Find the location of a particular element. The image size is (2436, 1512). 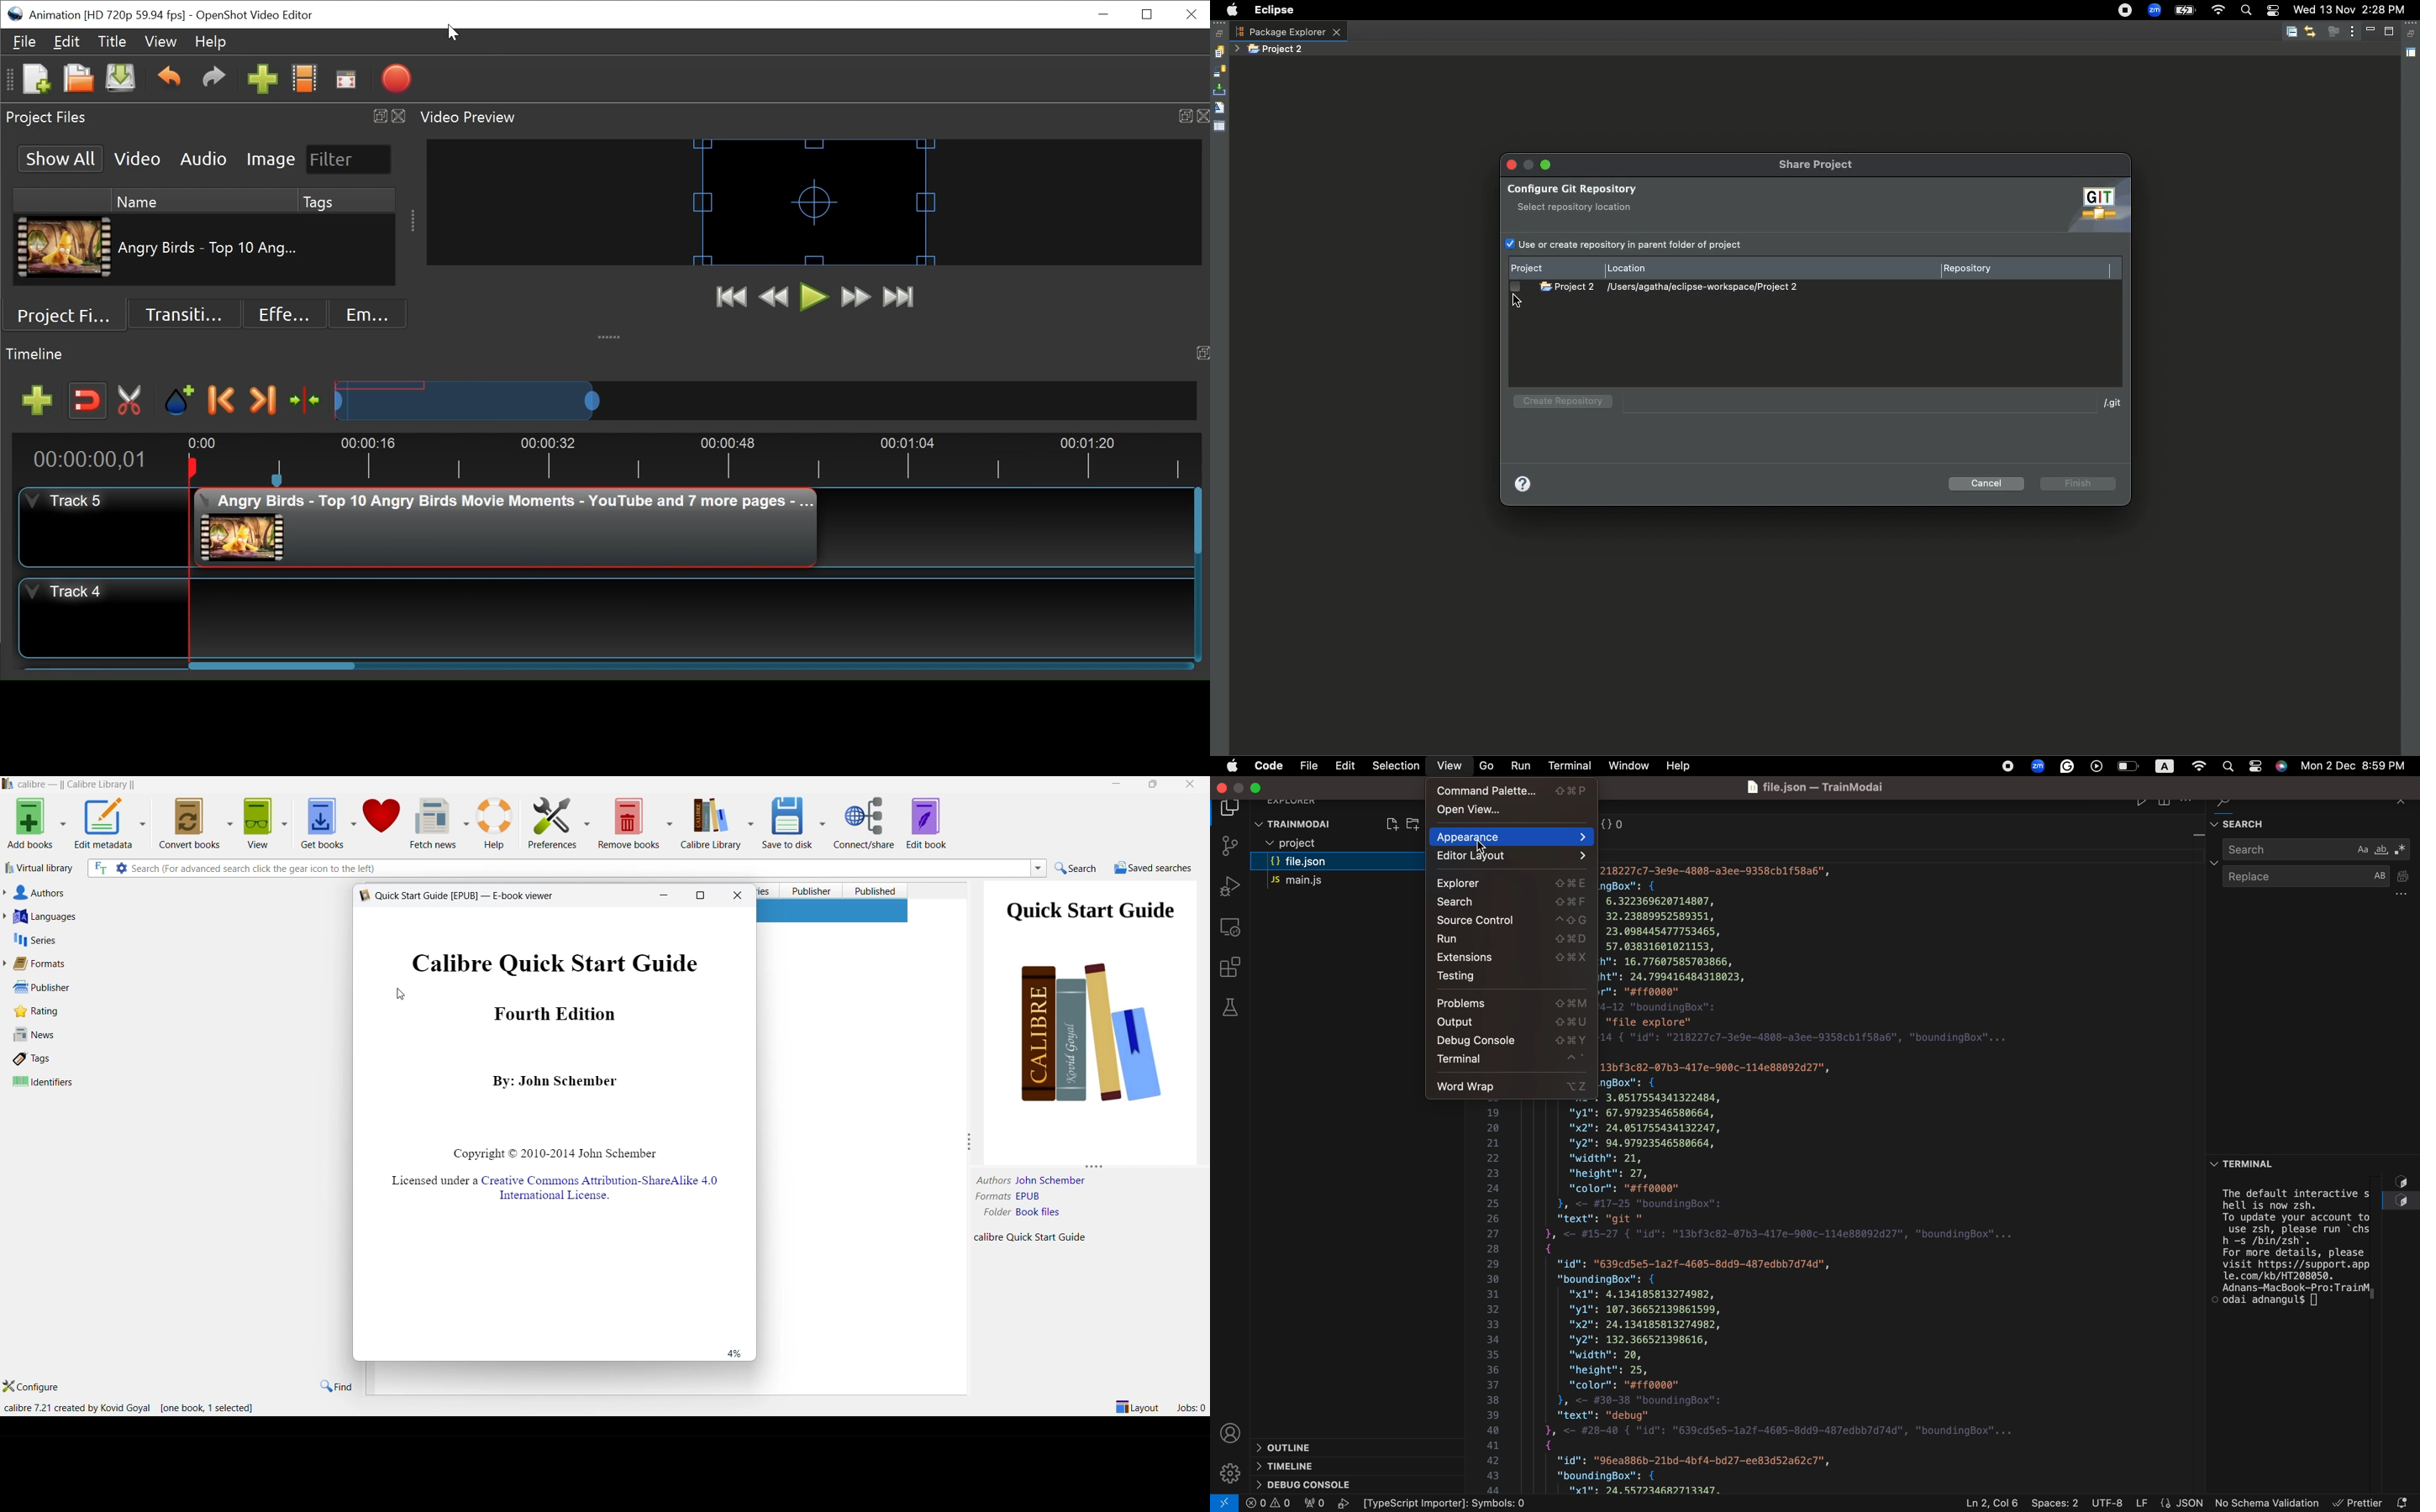

global settings is located at coordinates (2197, 766).